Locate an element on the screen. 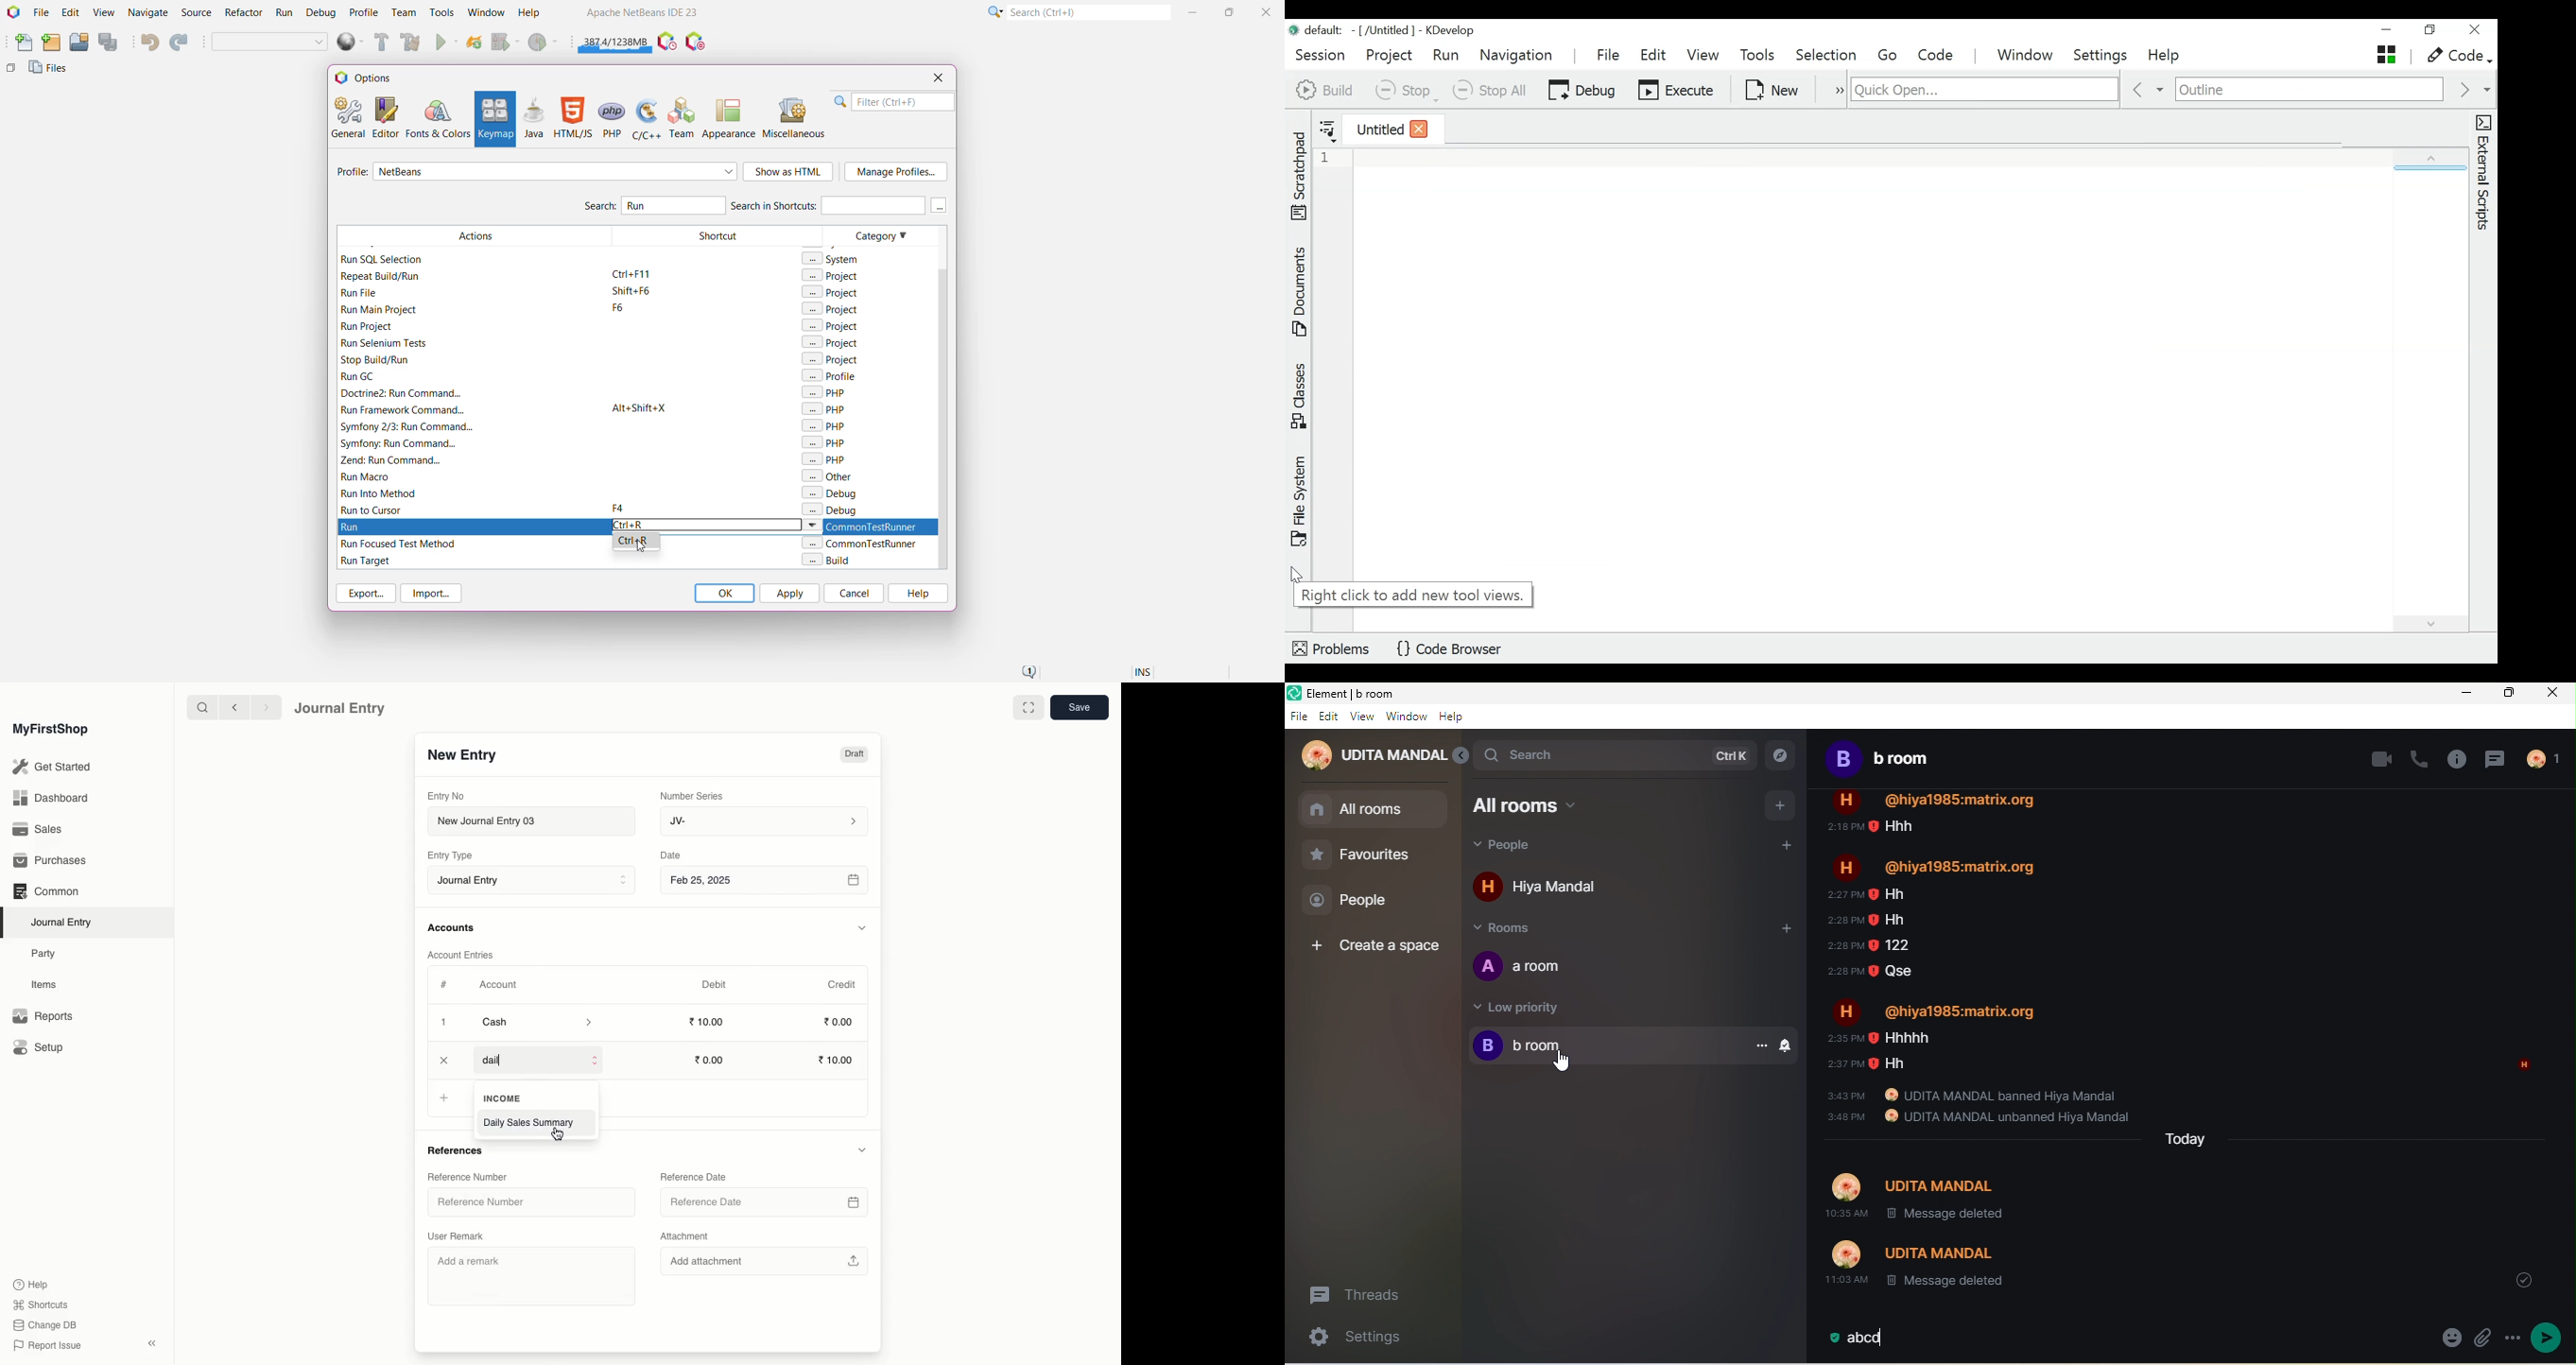  Full width toggle is located at coordinates (1028, 708).